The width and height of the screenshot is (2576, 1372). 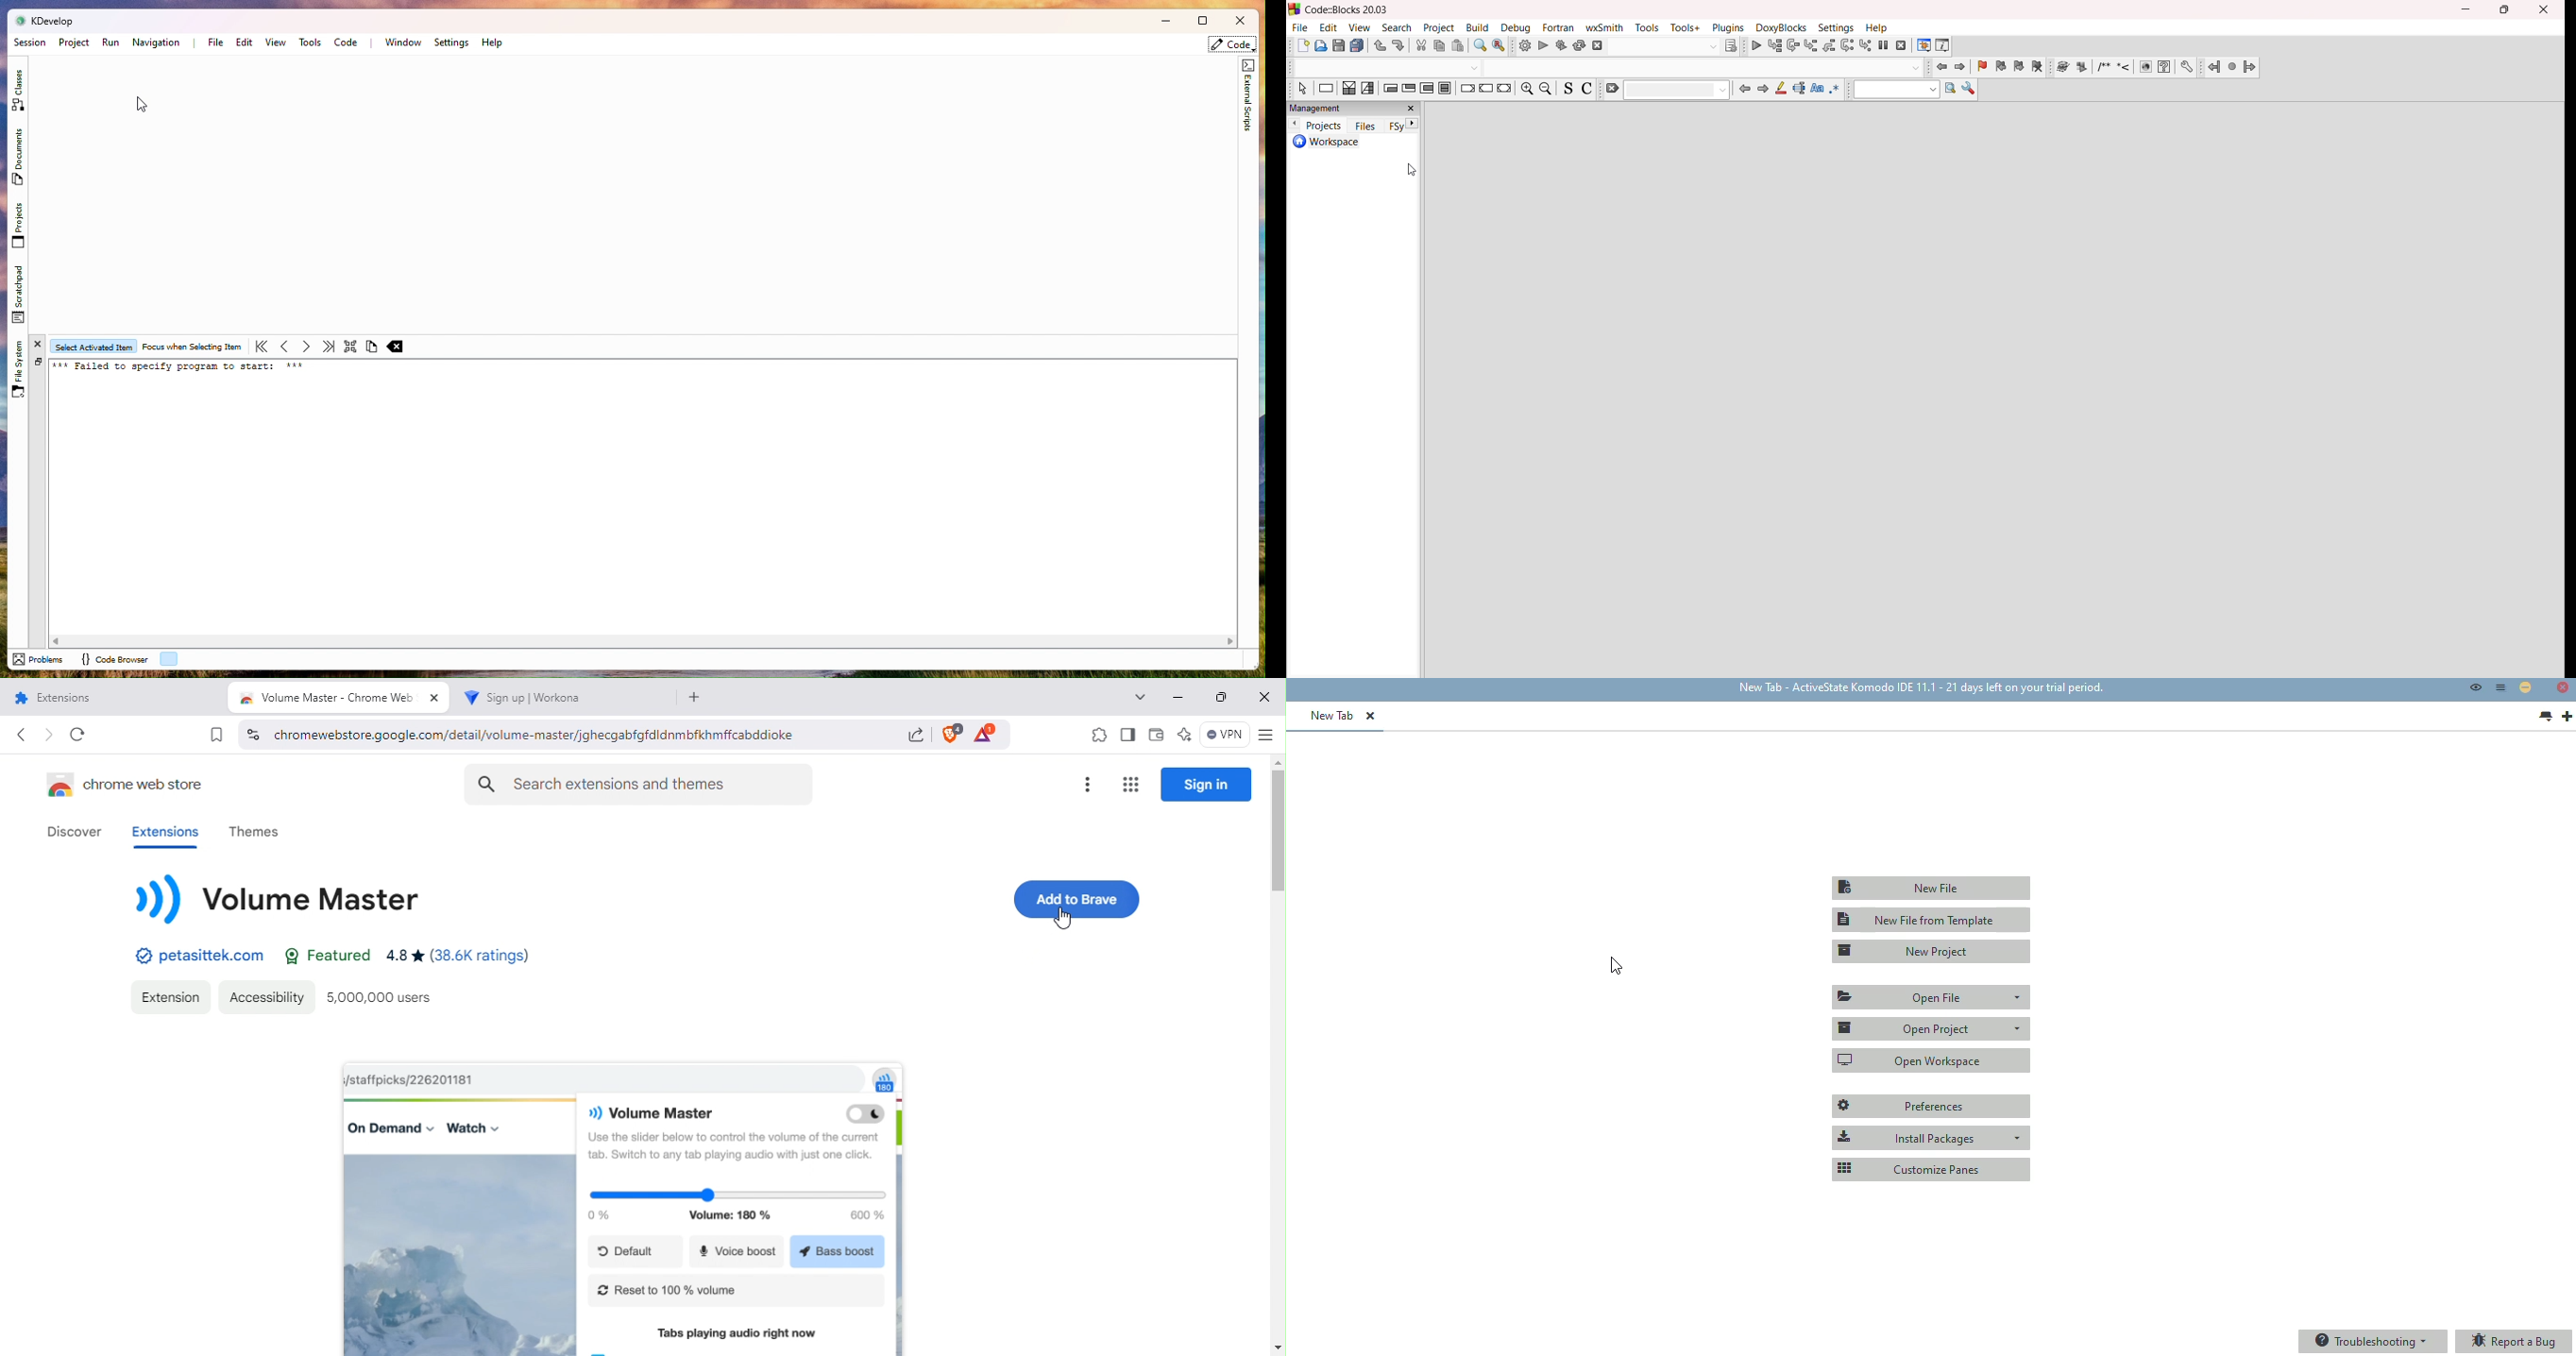 I want to click on zoom in, so click(x=1527, y=91).